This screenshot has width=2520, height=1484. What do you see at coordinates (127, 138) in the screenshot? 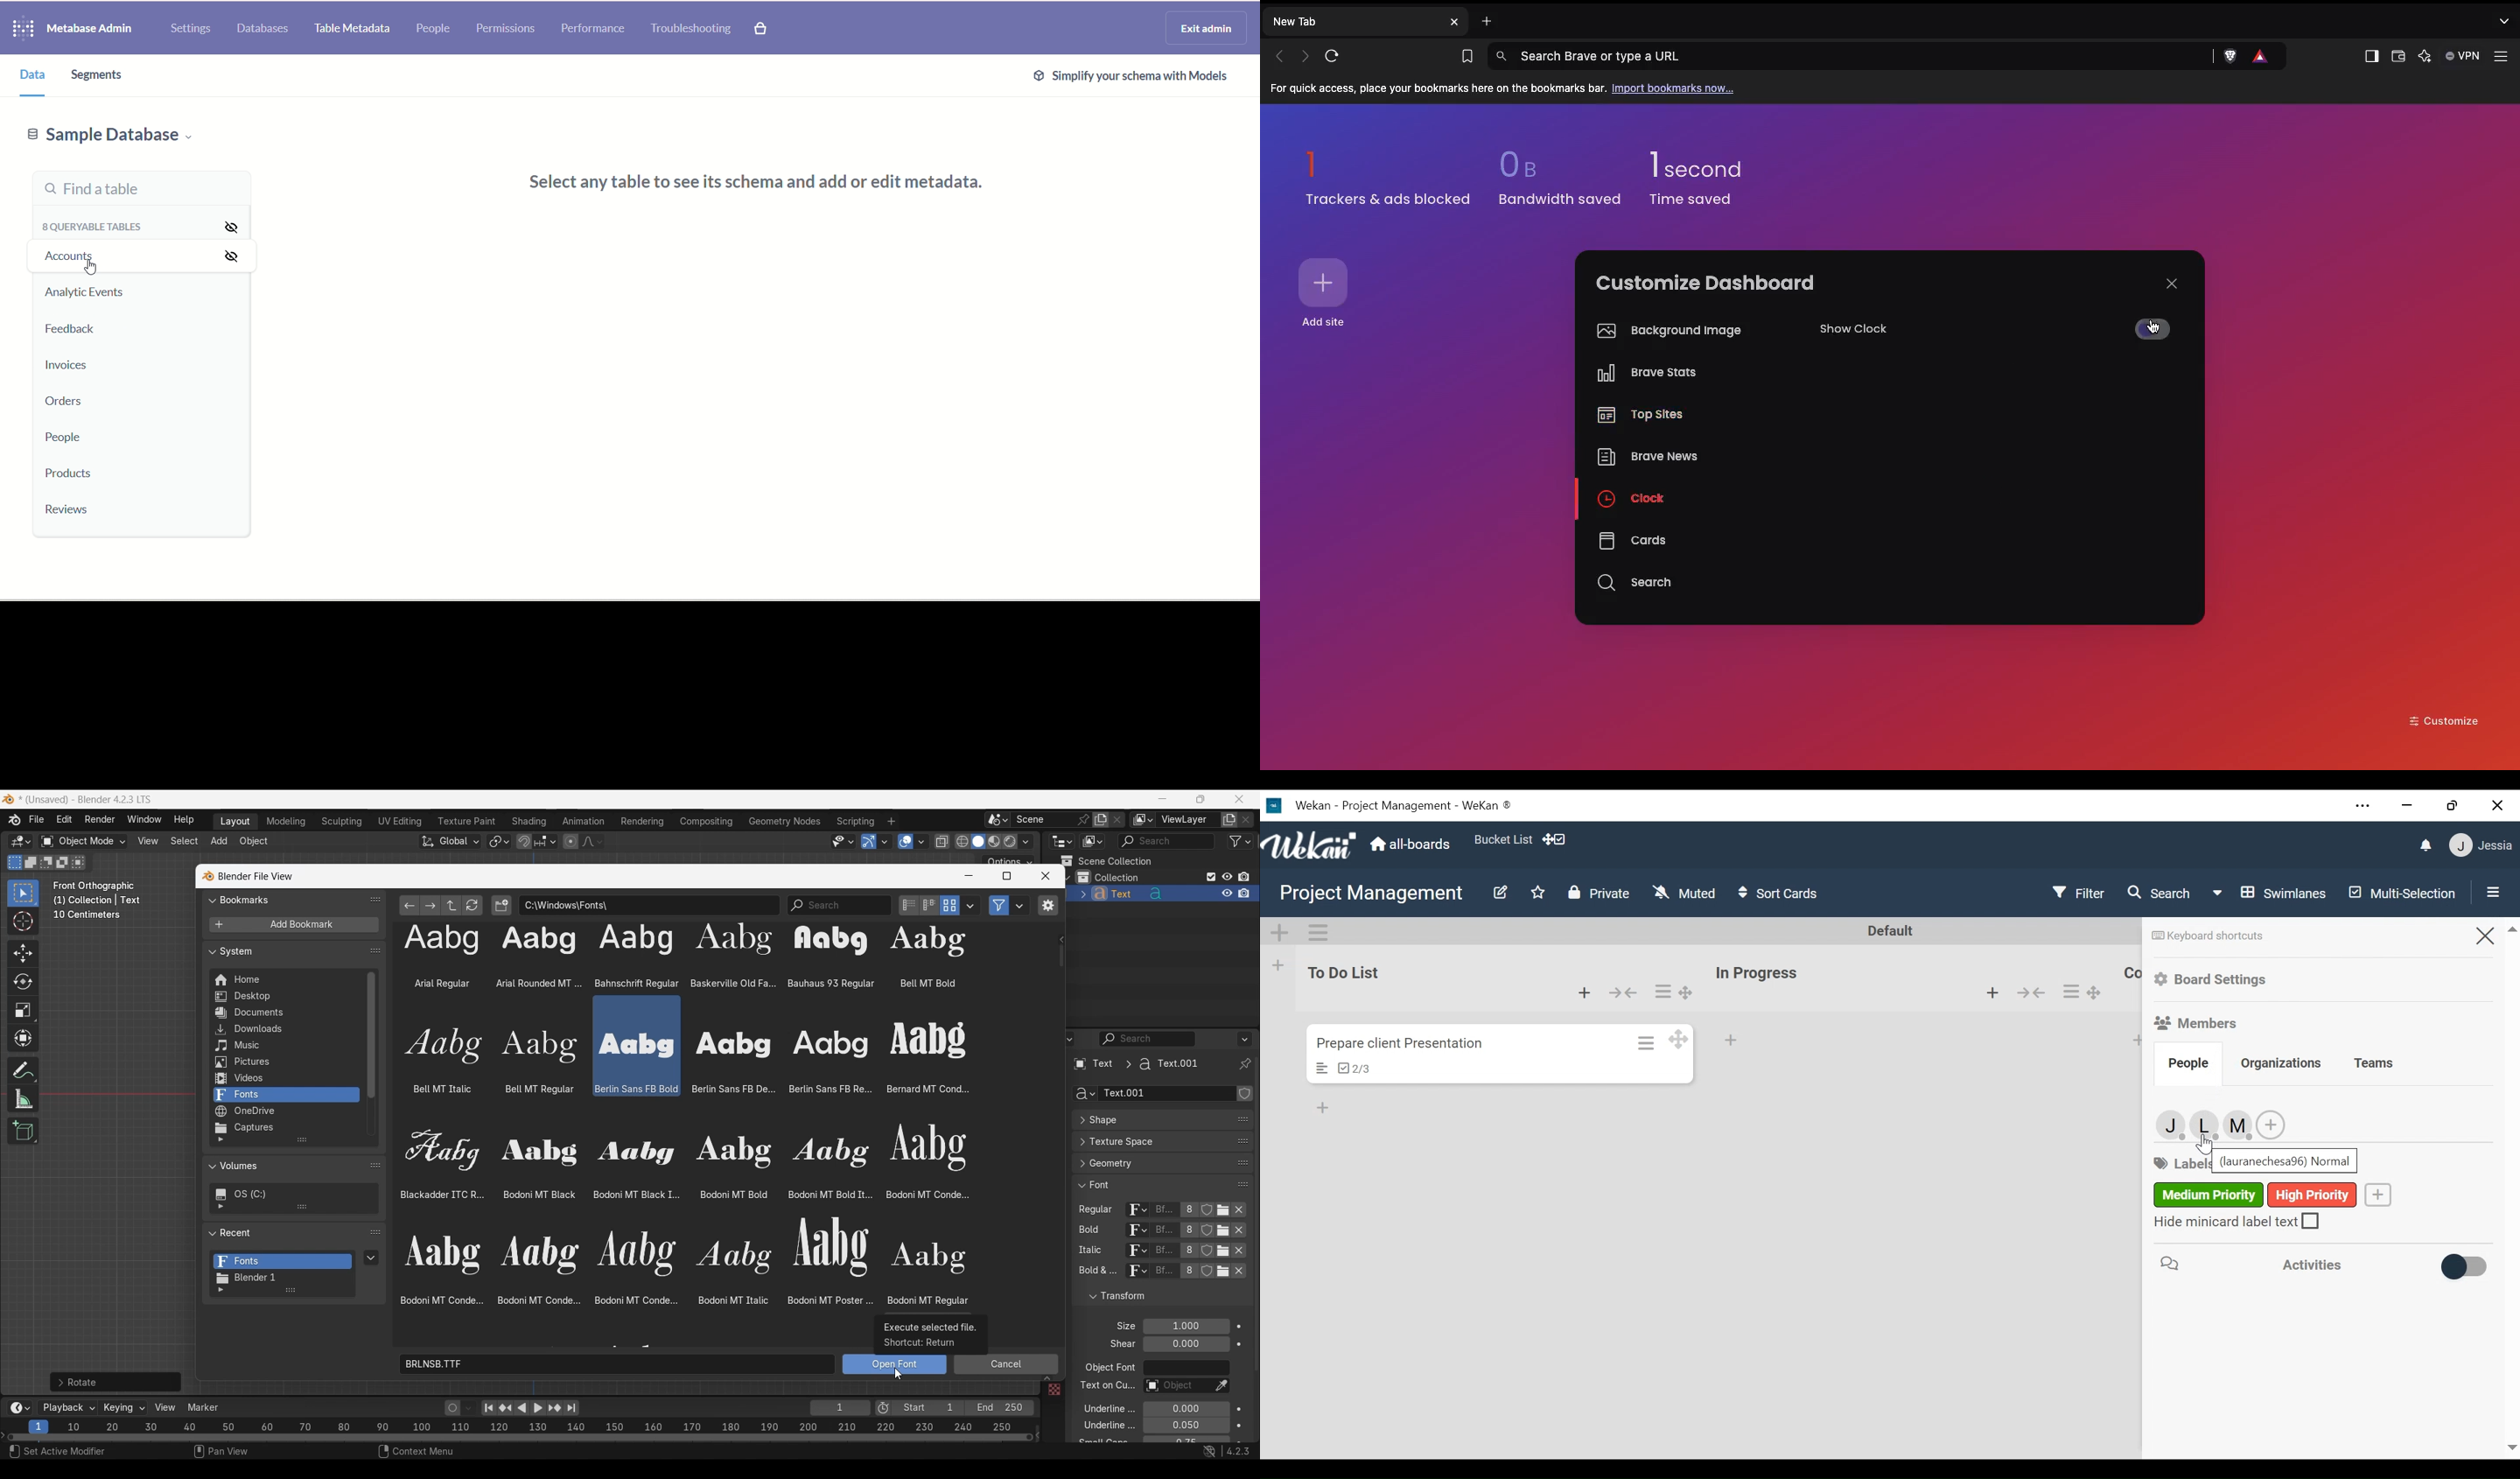
I see `sample database` at bounding box center [127, 138].